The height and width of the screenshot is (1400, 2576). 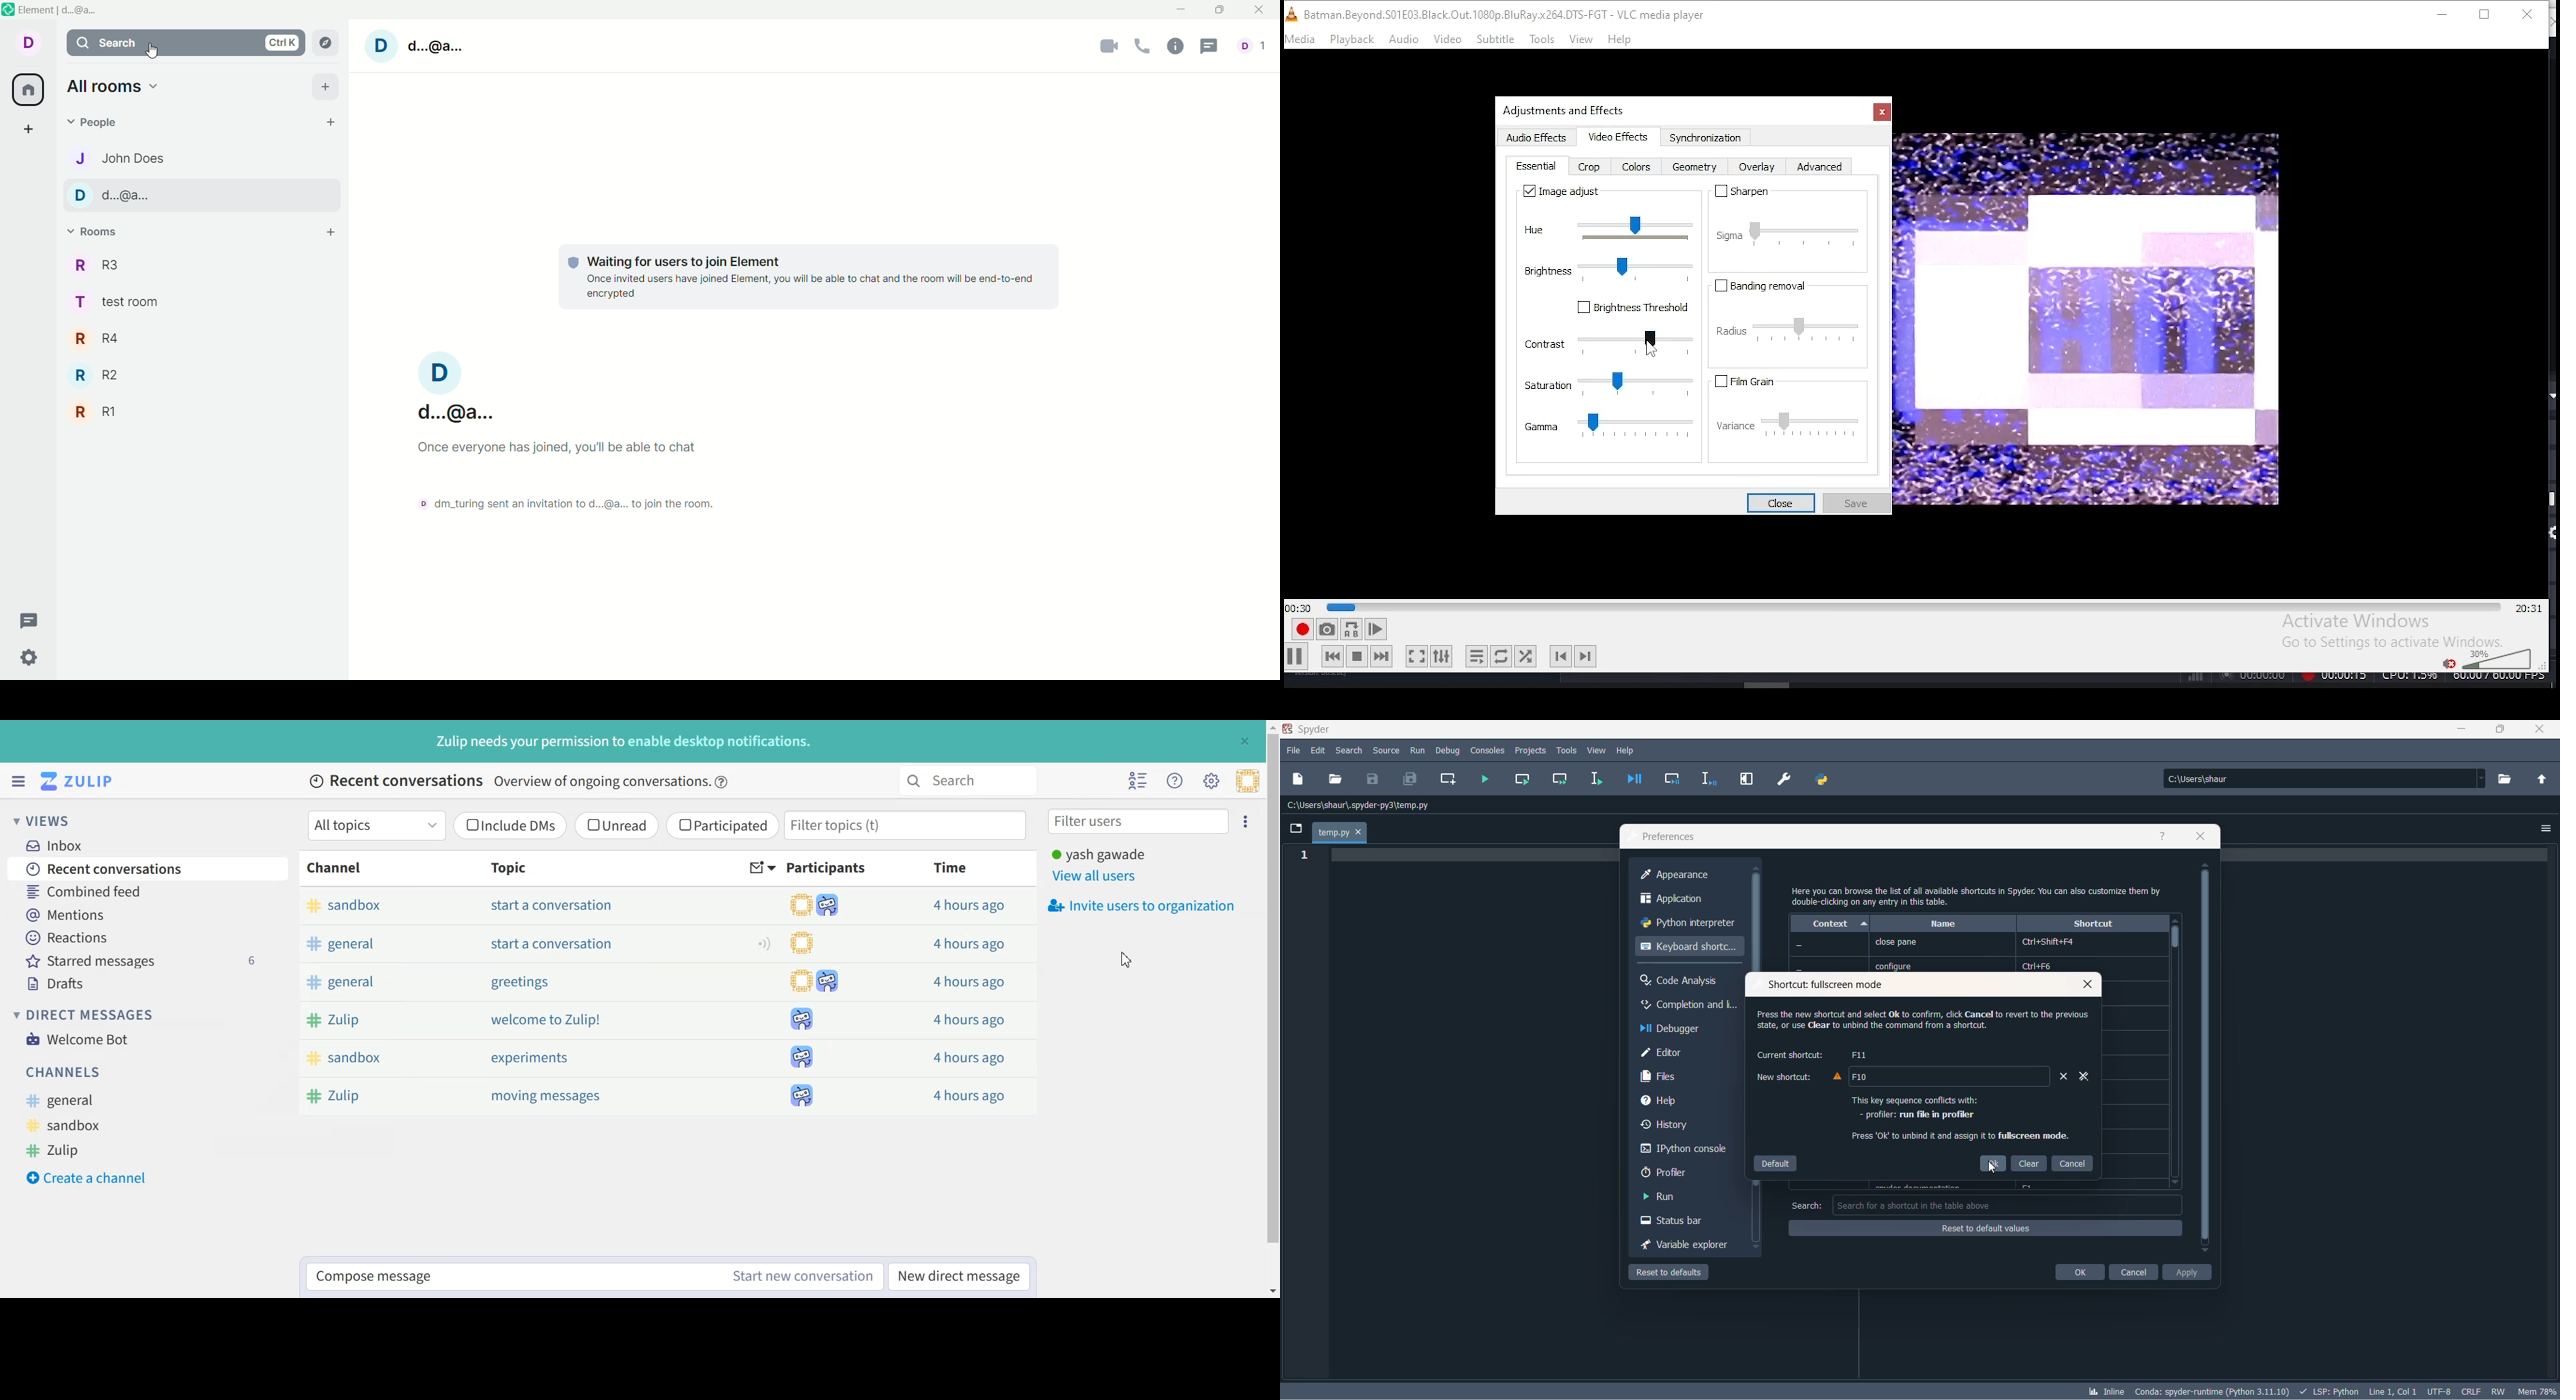 What do you see at coordinates (1986, 1229) in the screenshot?
I see `reset to default values` at bounding box center [1986, 1229].